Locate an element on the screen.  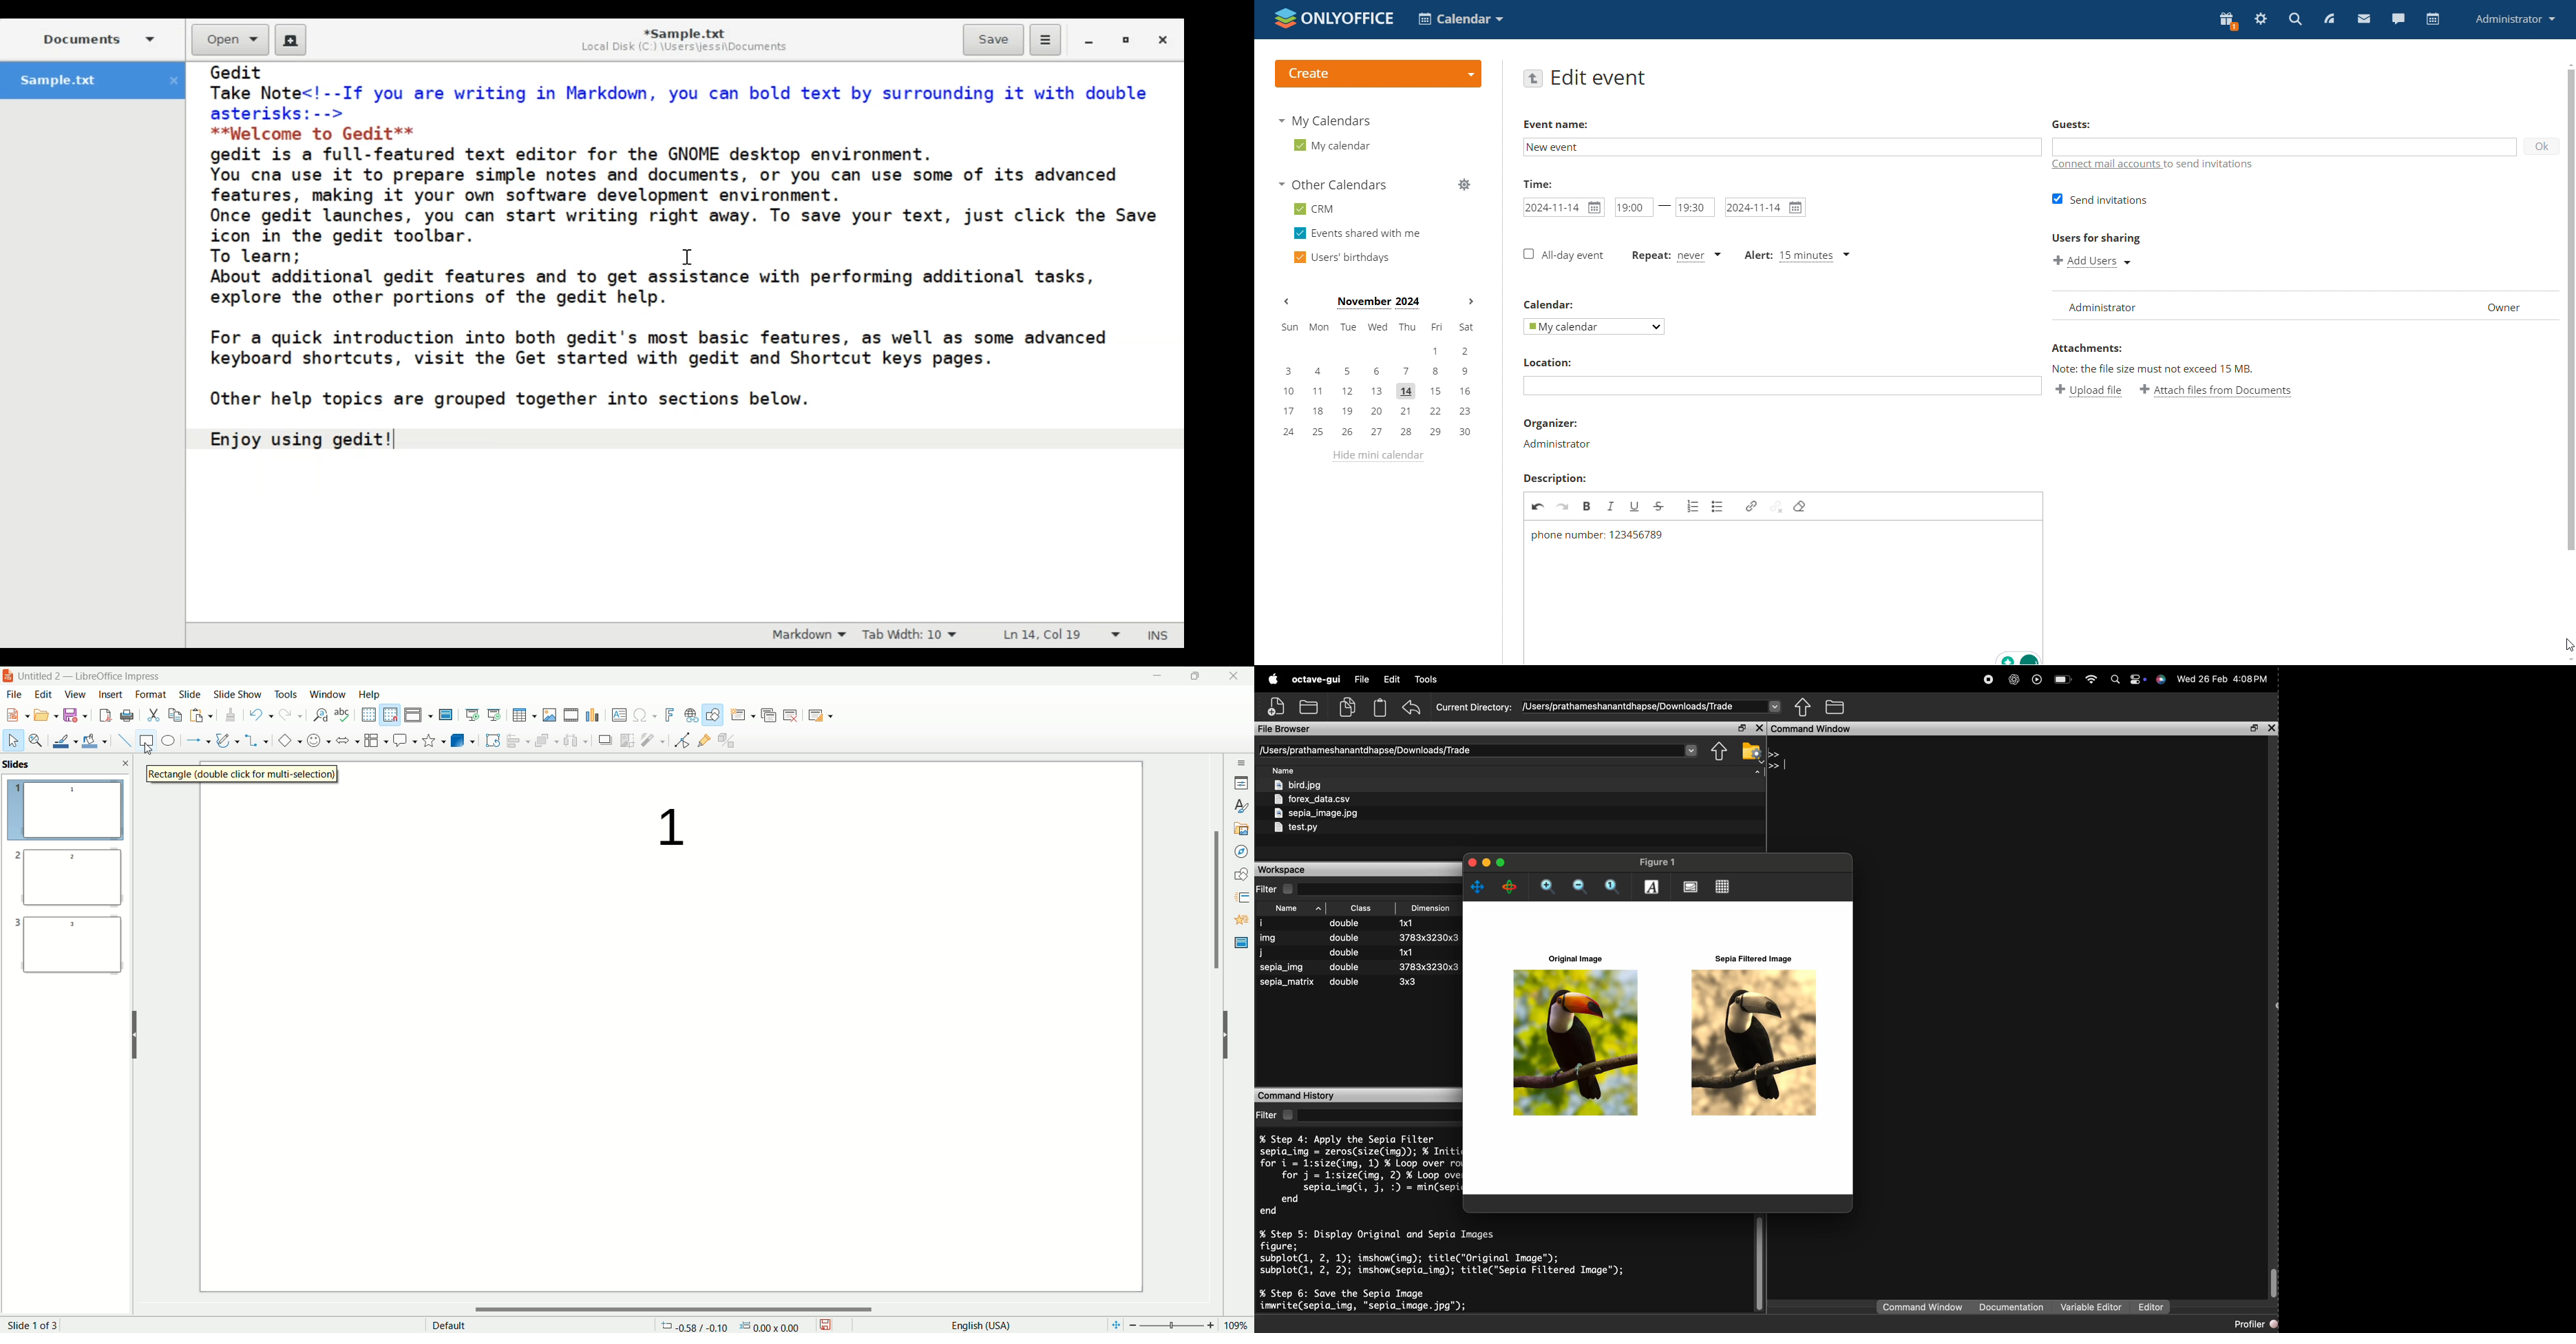
new slide is located at coordinates (742, 714).